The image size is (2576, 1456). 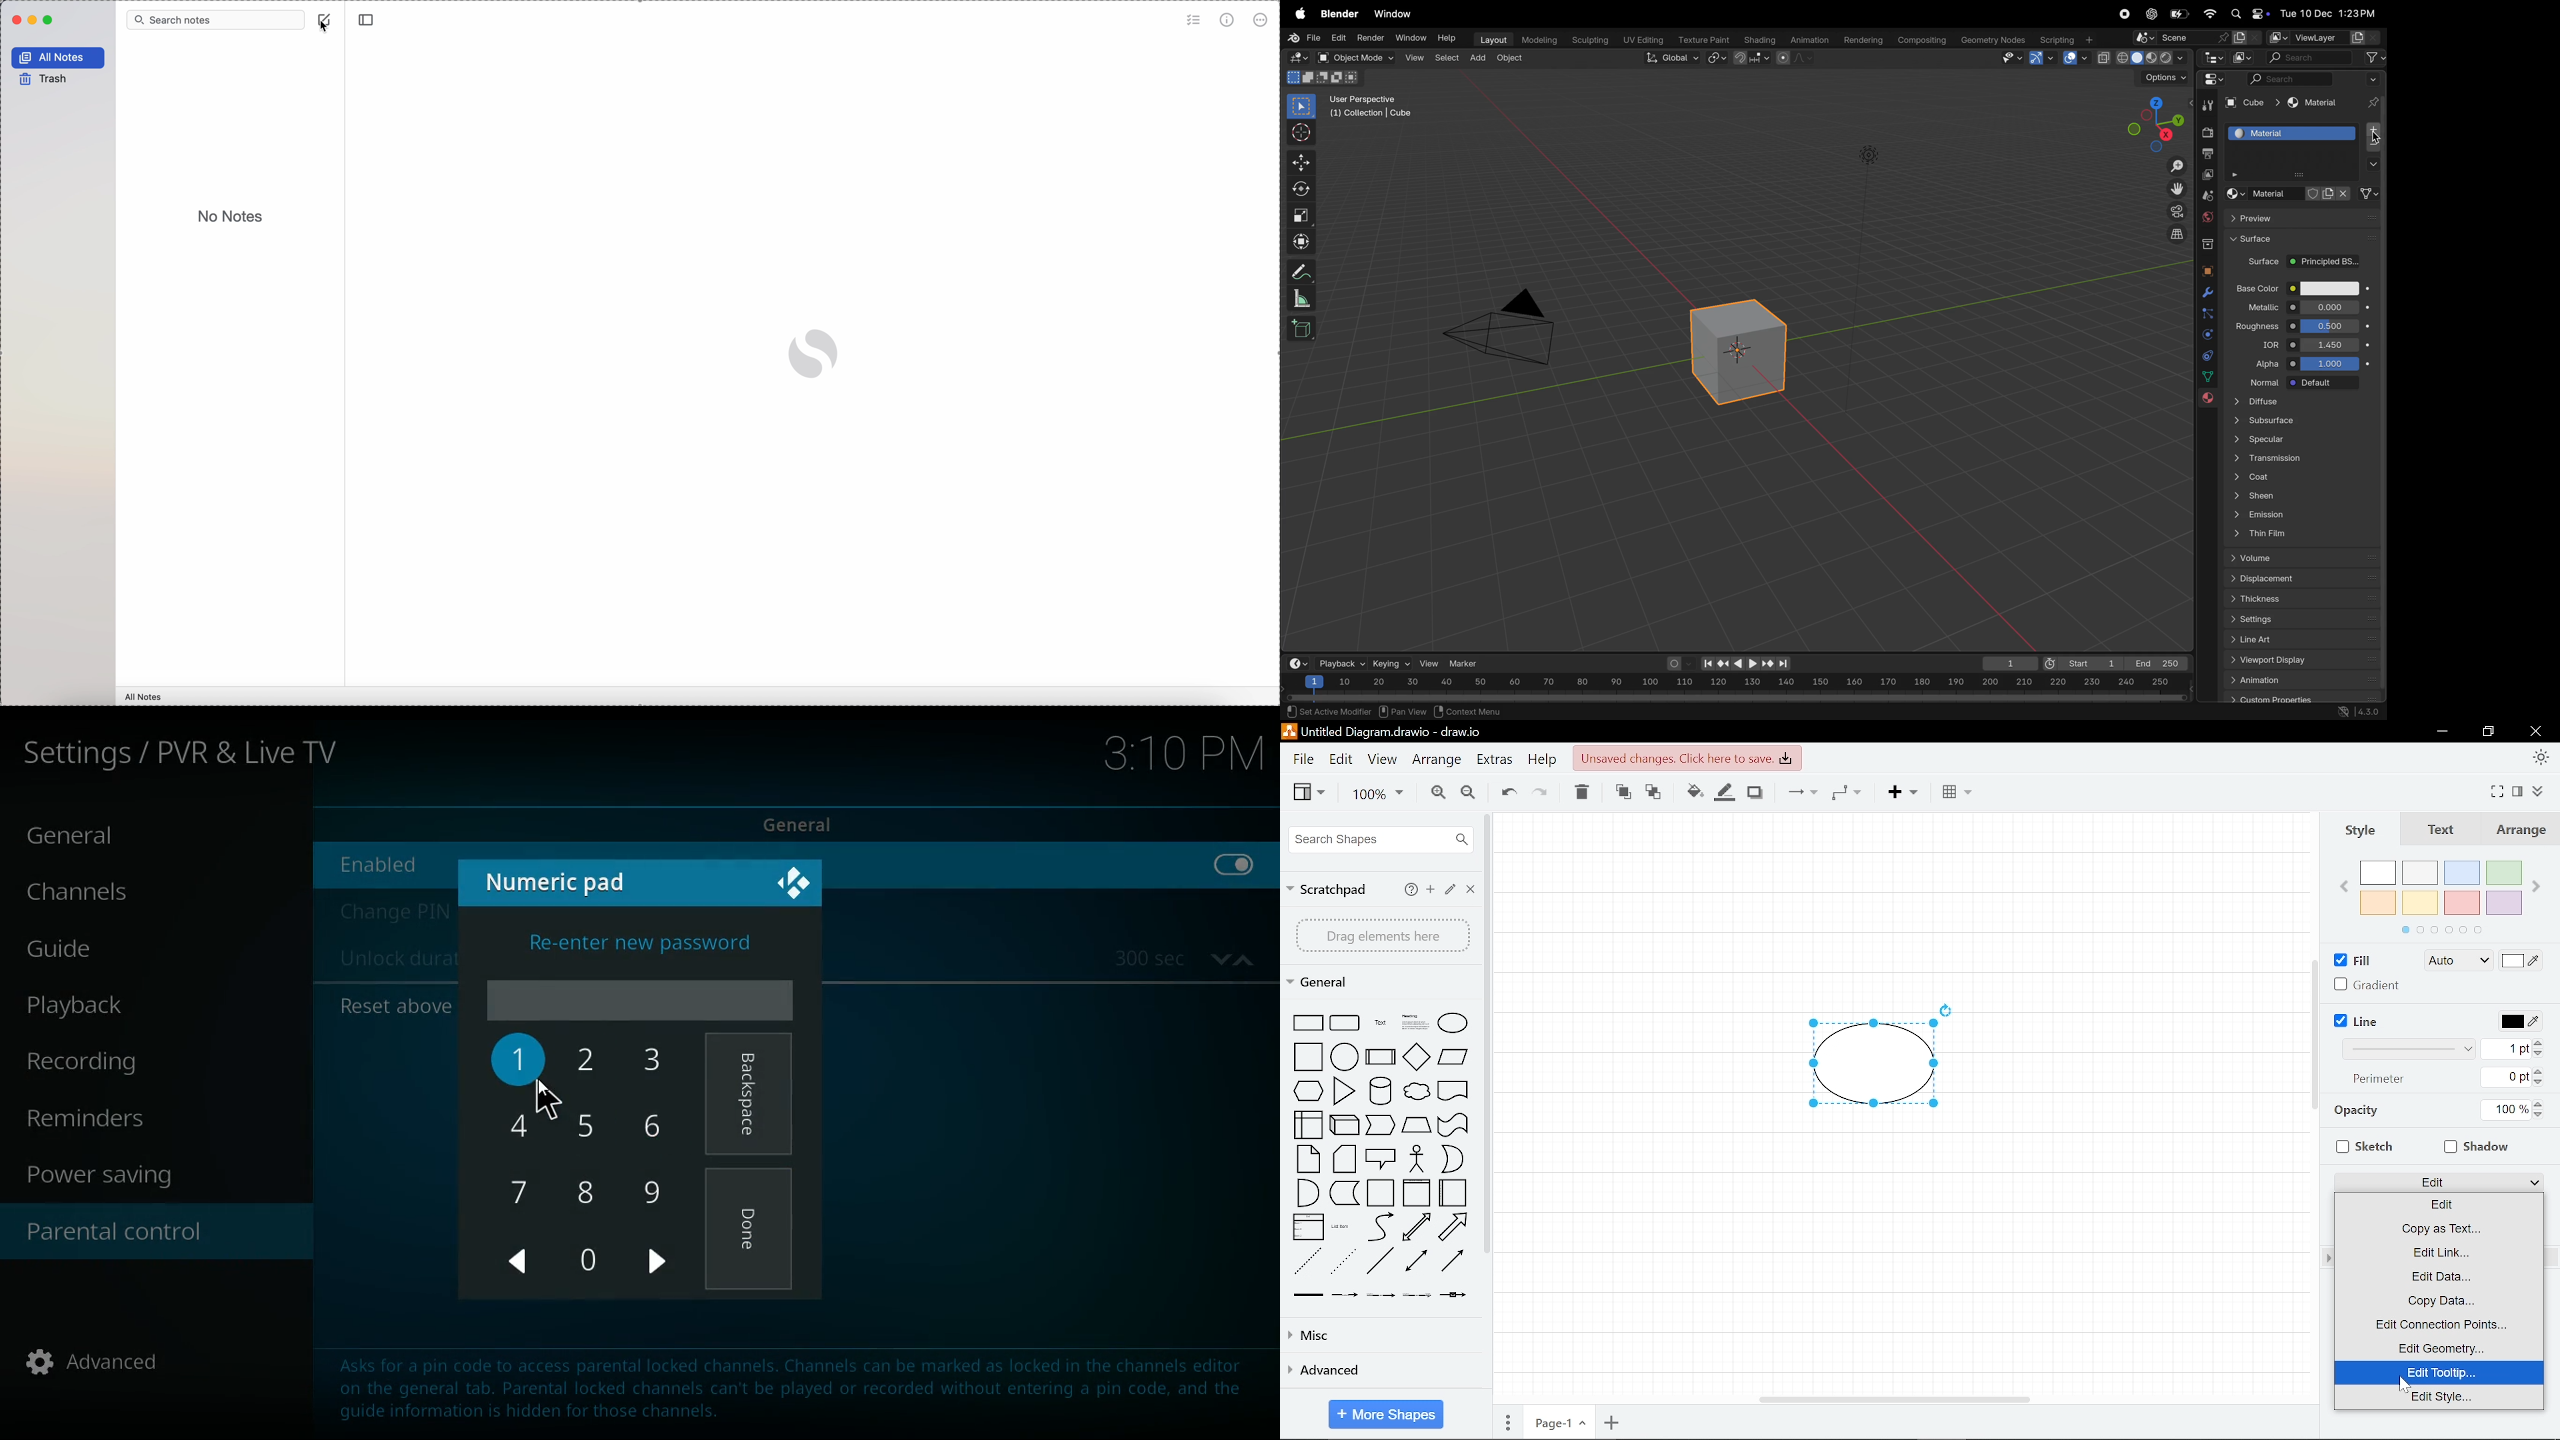 What do you see at coordinates (1491, 38) in the screenshot?
I see `Layout` at bounding box center [1491, 38].